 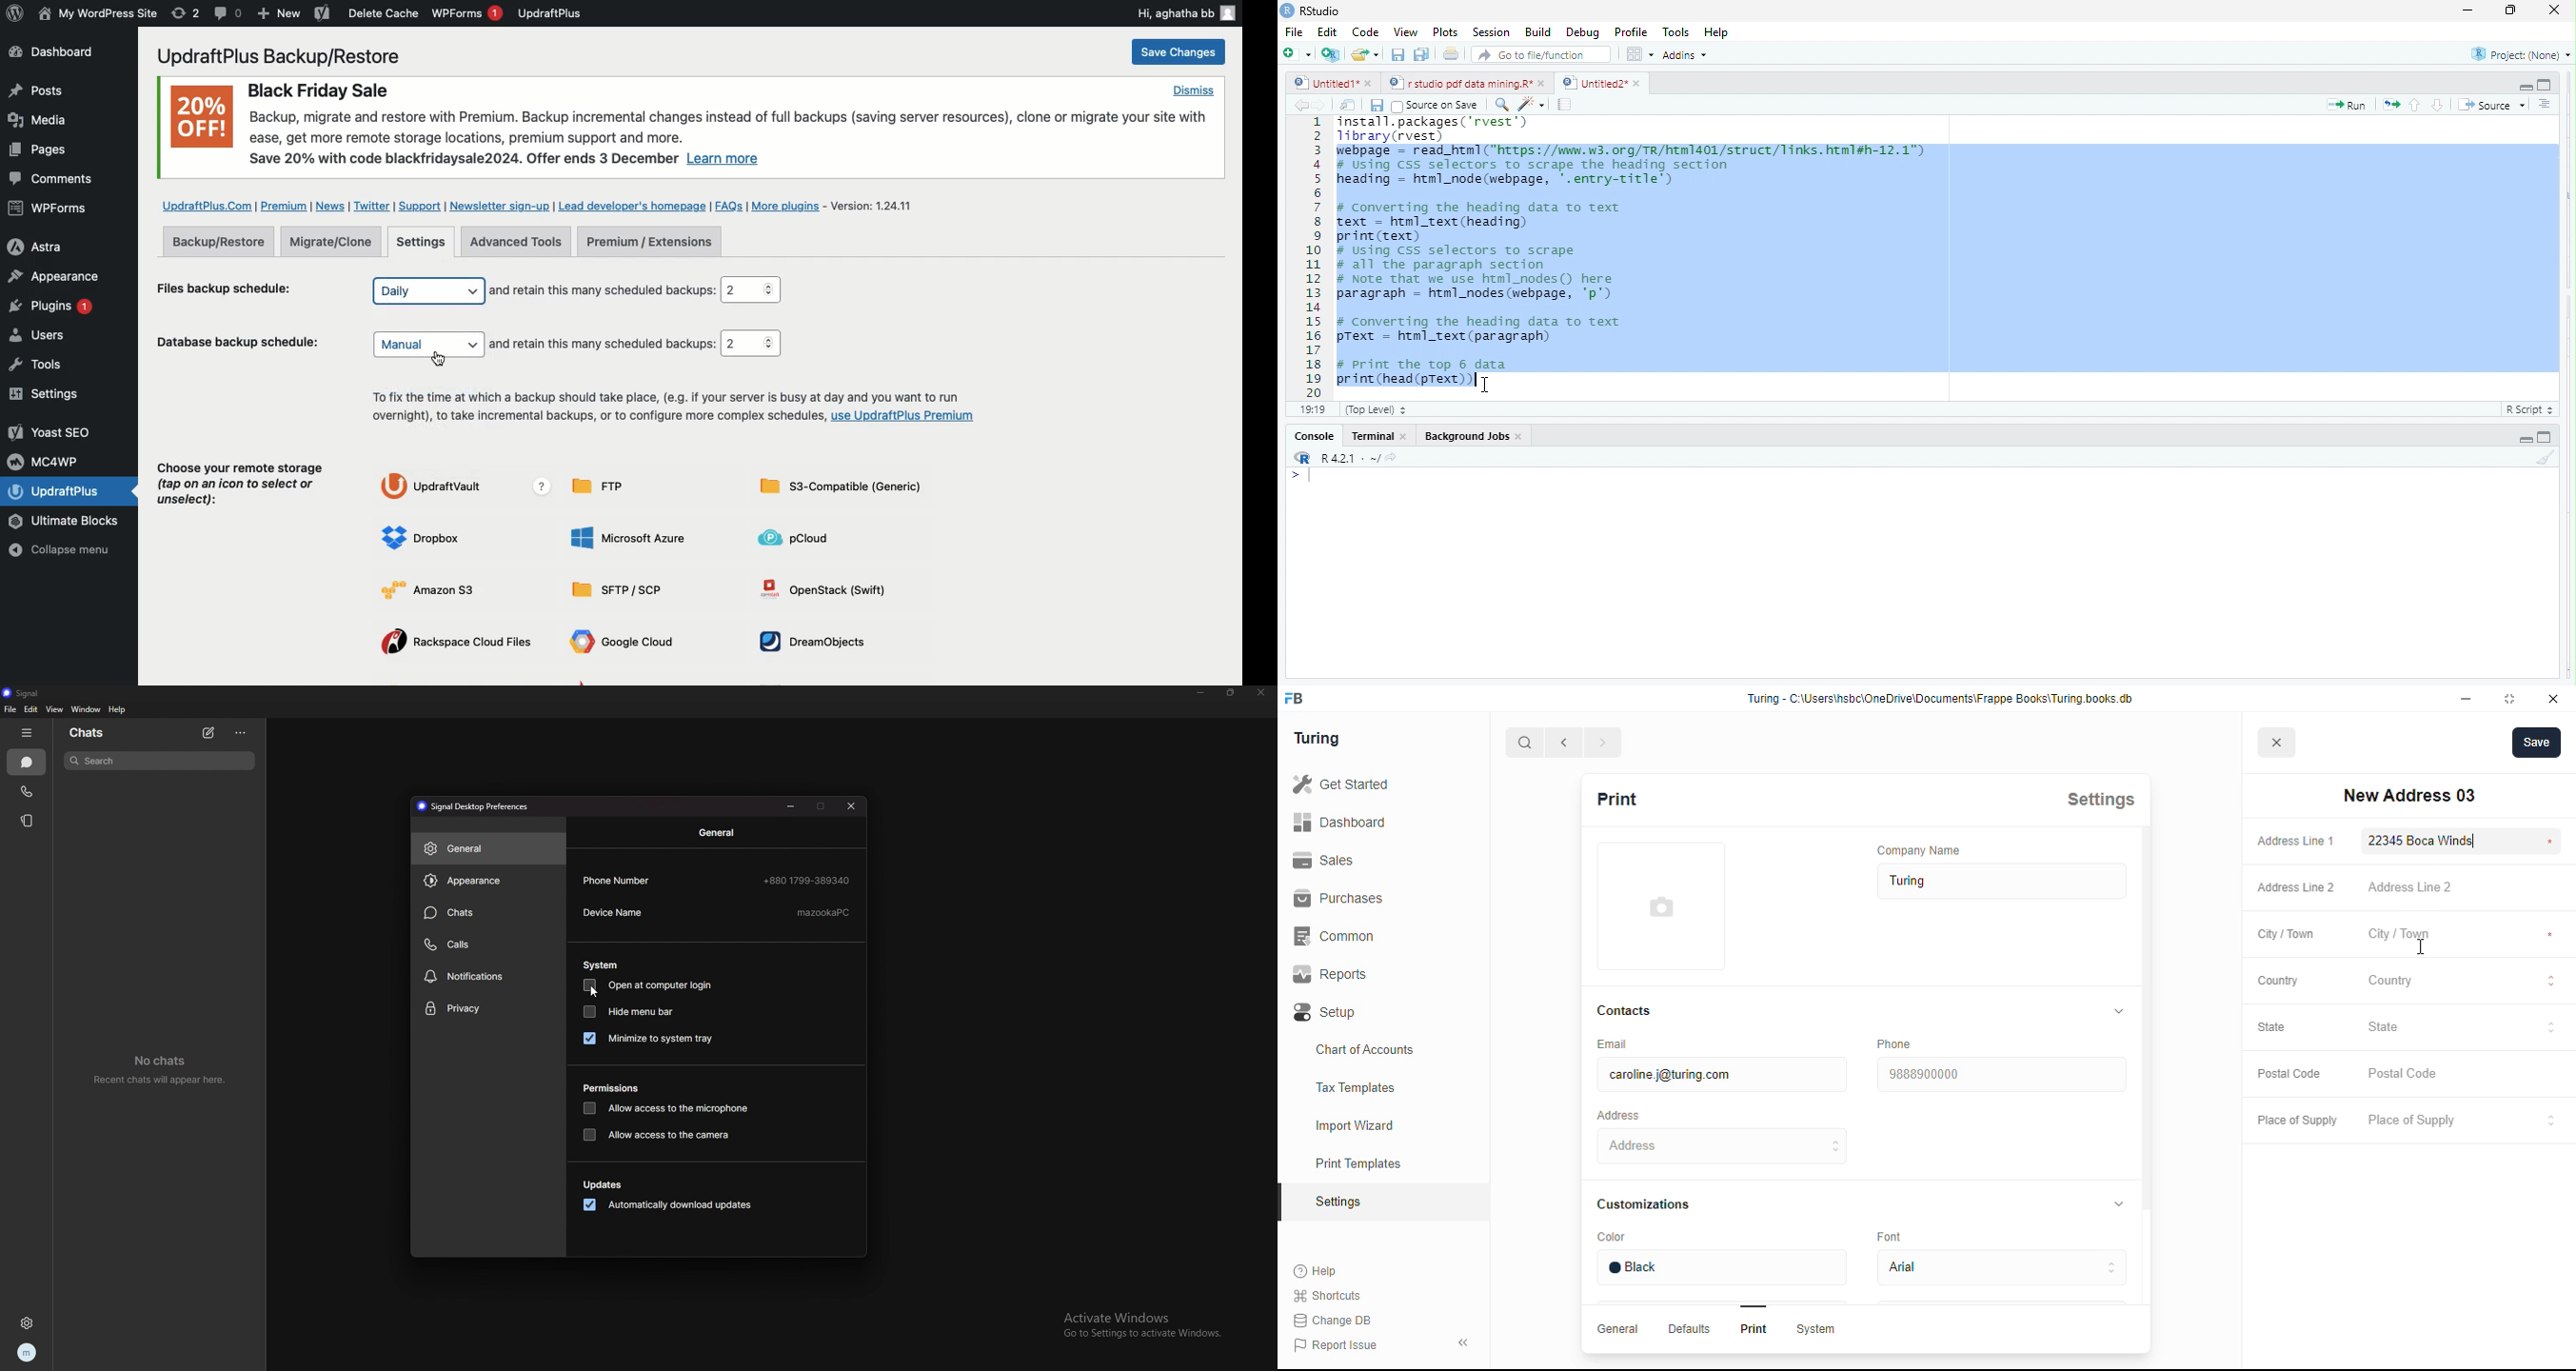 What do you see at coordinates (1717, 32) in the screenshot?
I see `Help` at bounding box center [1717, 32].